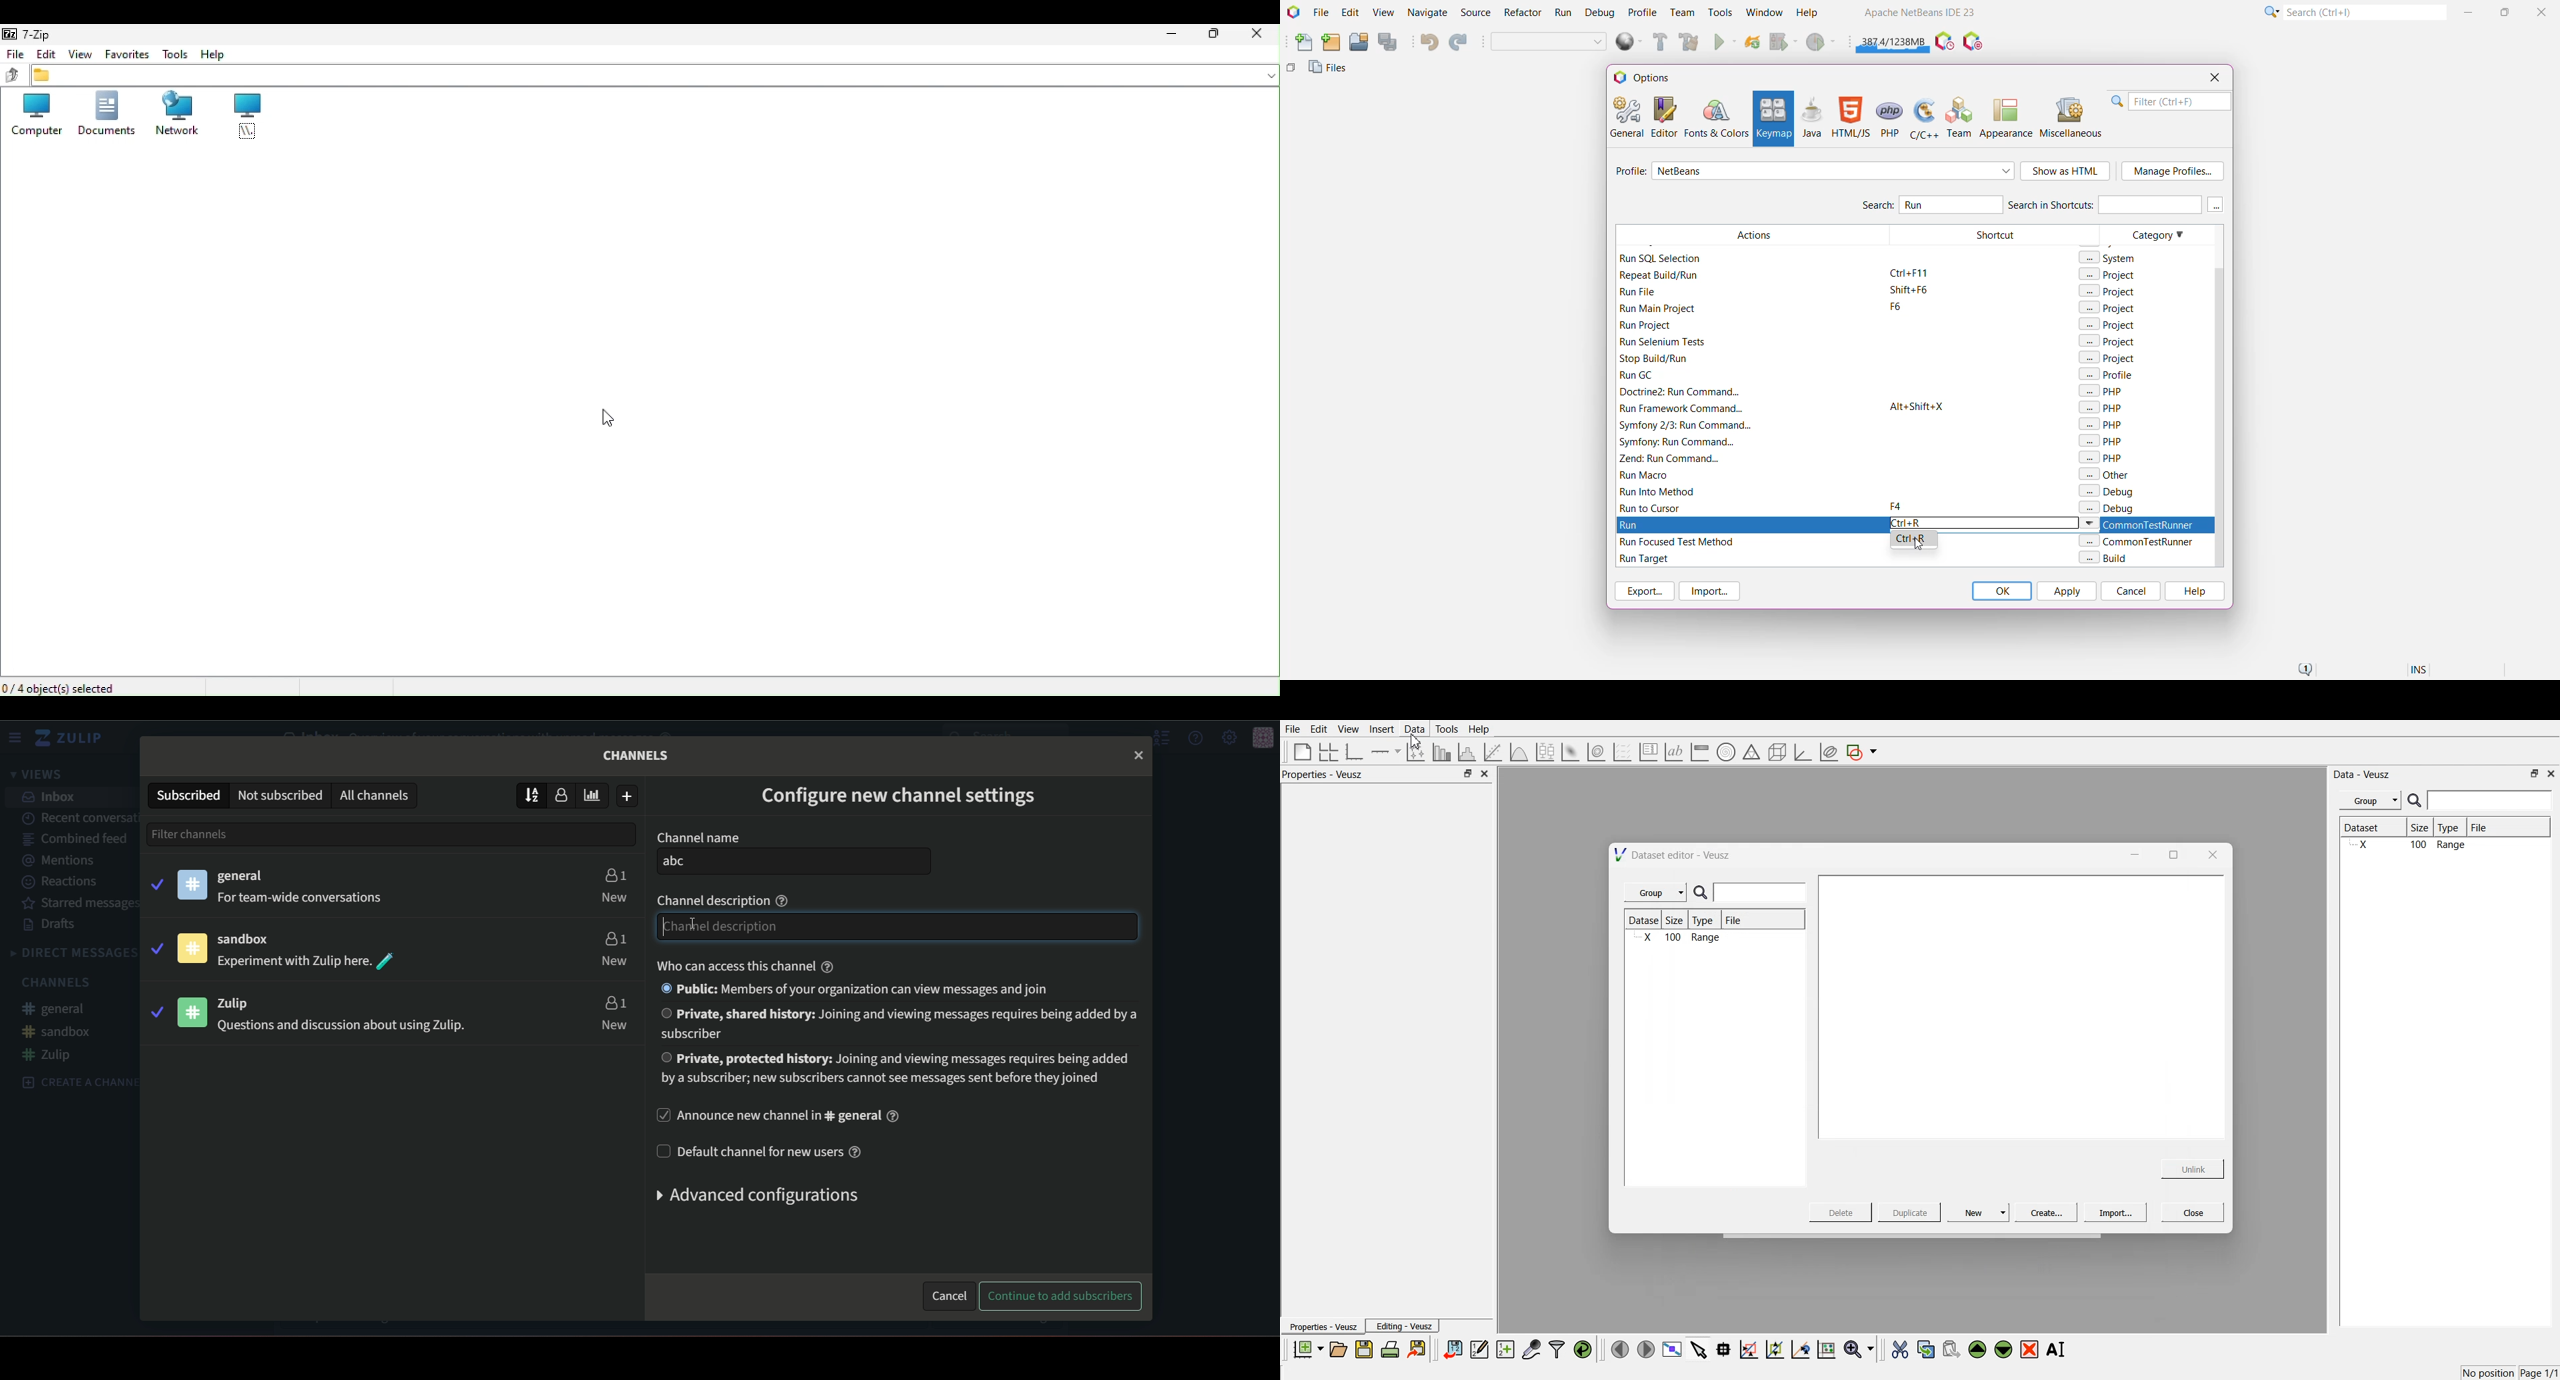 This screenshot has width=2576, height=1400. I want to click on icon, so click(1263, 738).